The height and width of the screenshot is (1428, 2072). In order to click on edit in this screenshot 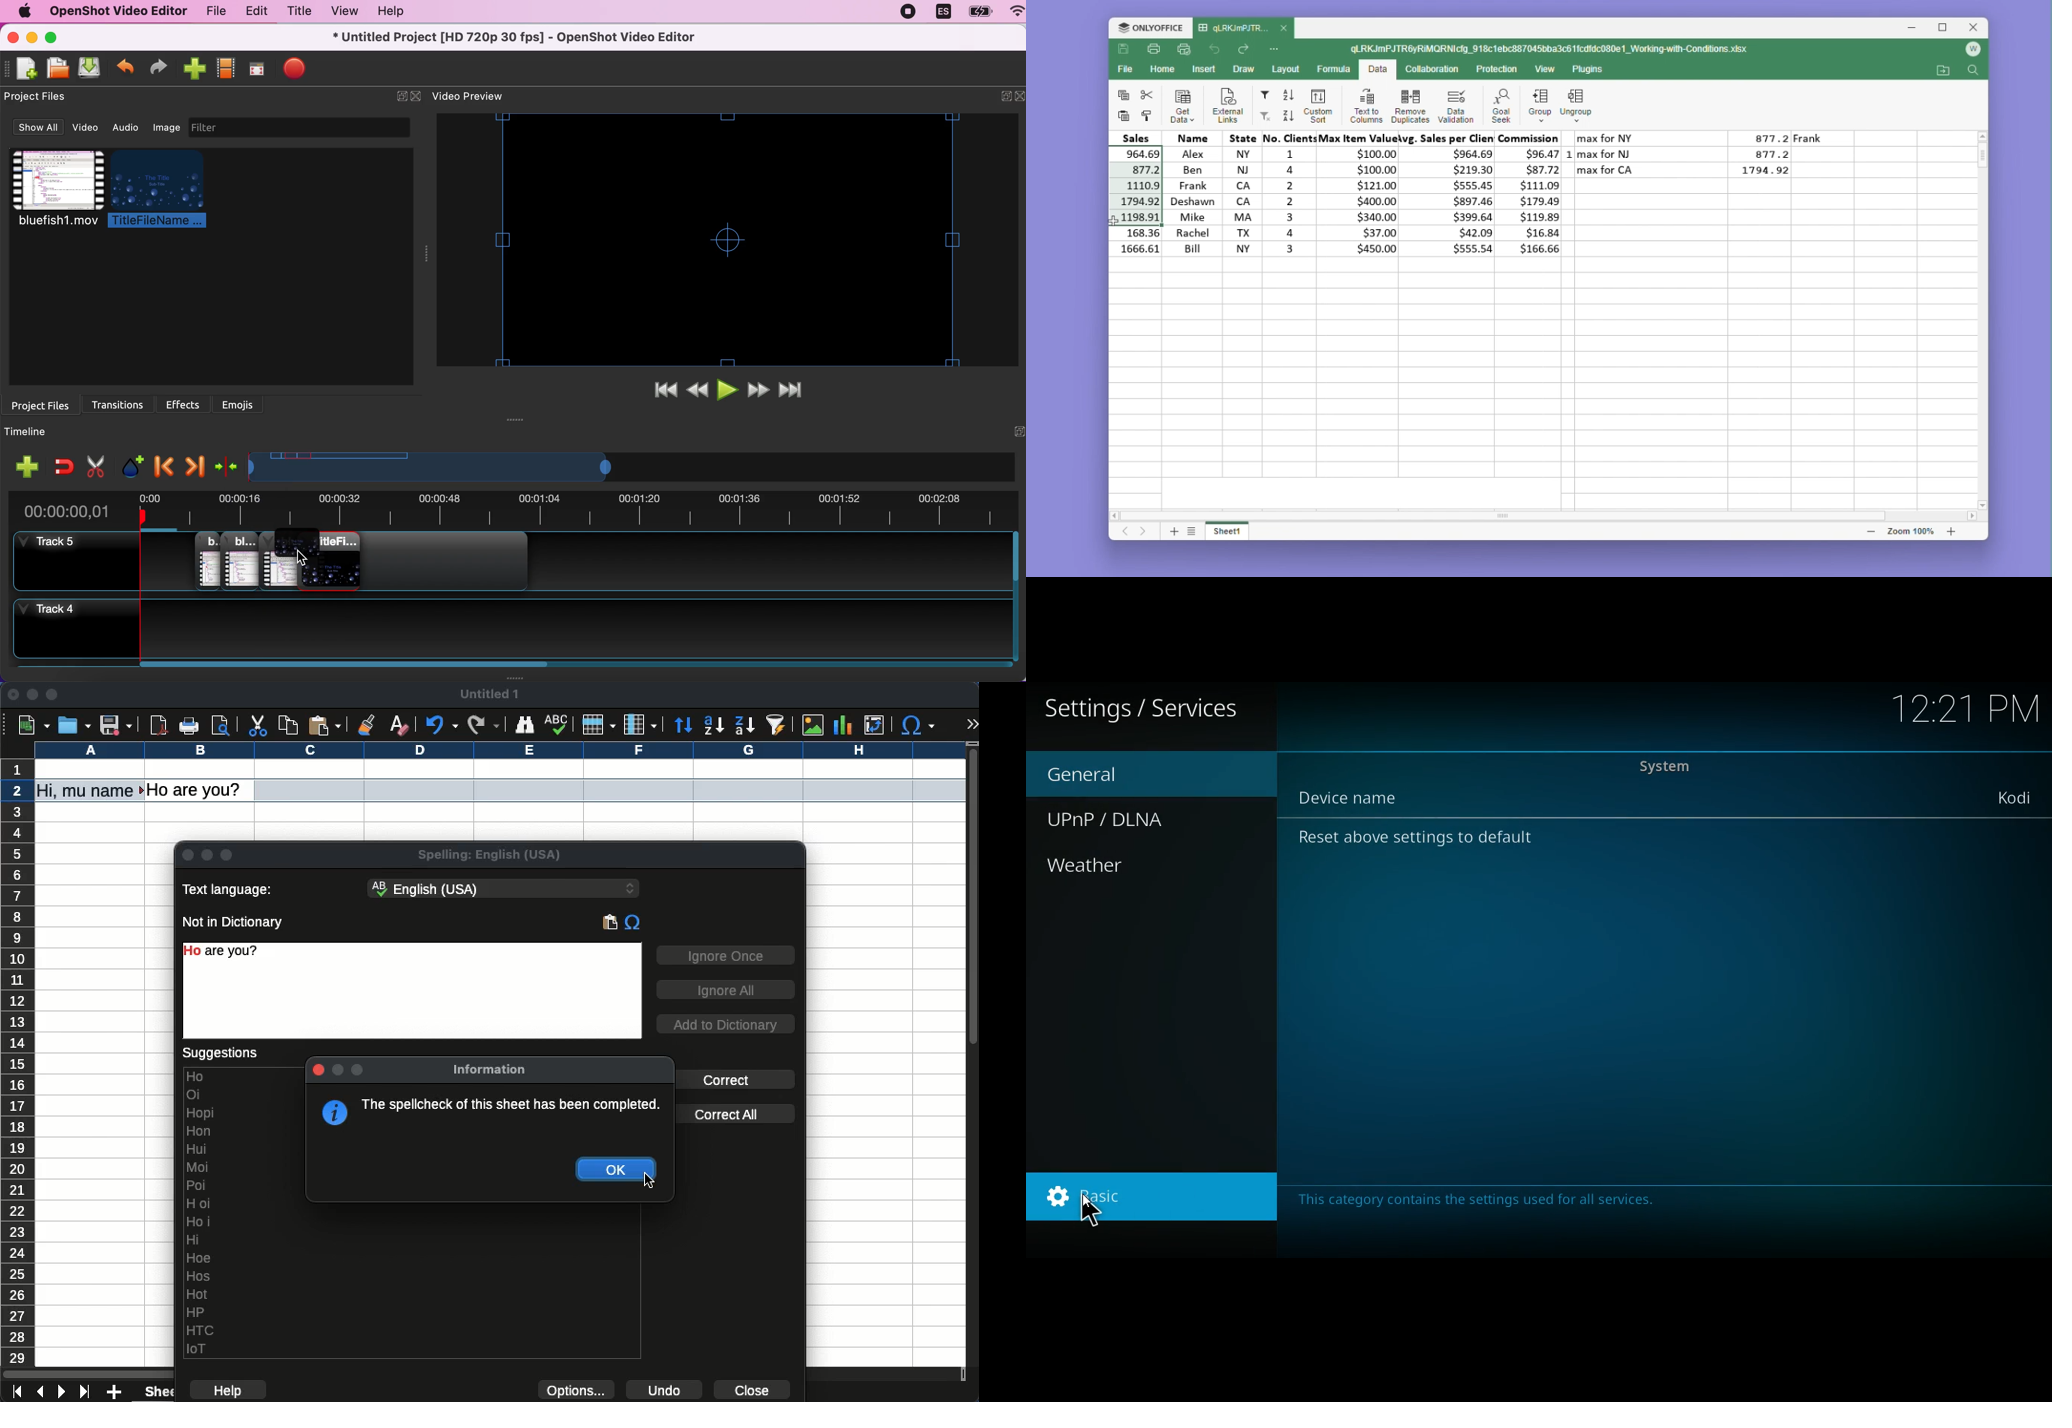, I will do `click(254, 12)`.